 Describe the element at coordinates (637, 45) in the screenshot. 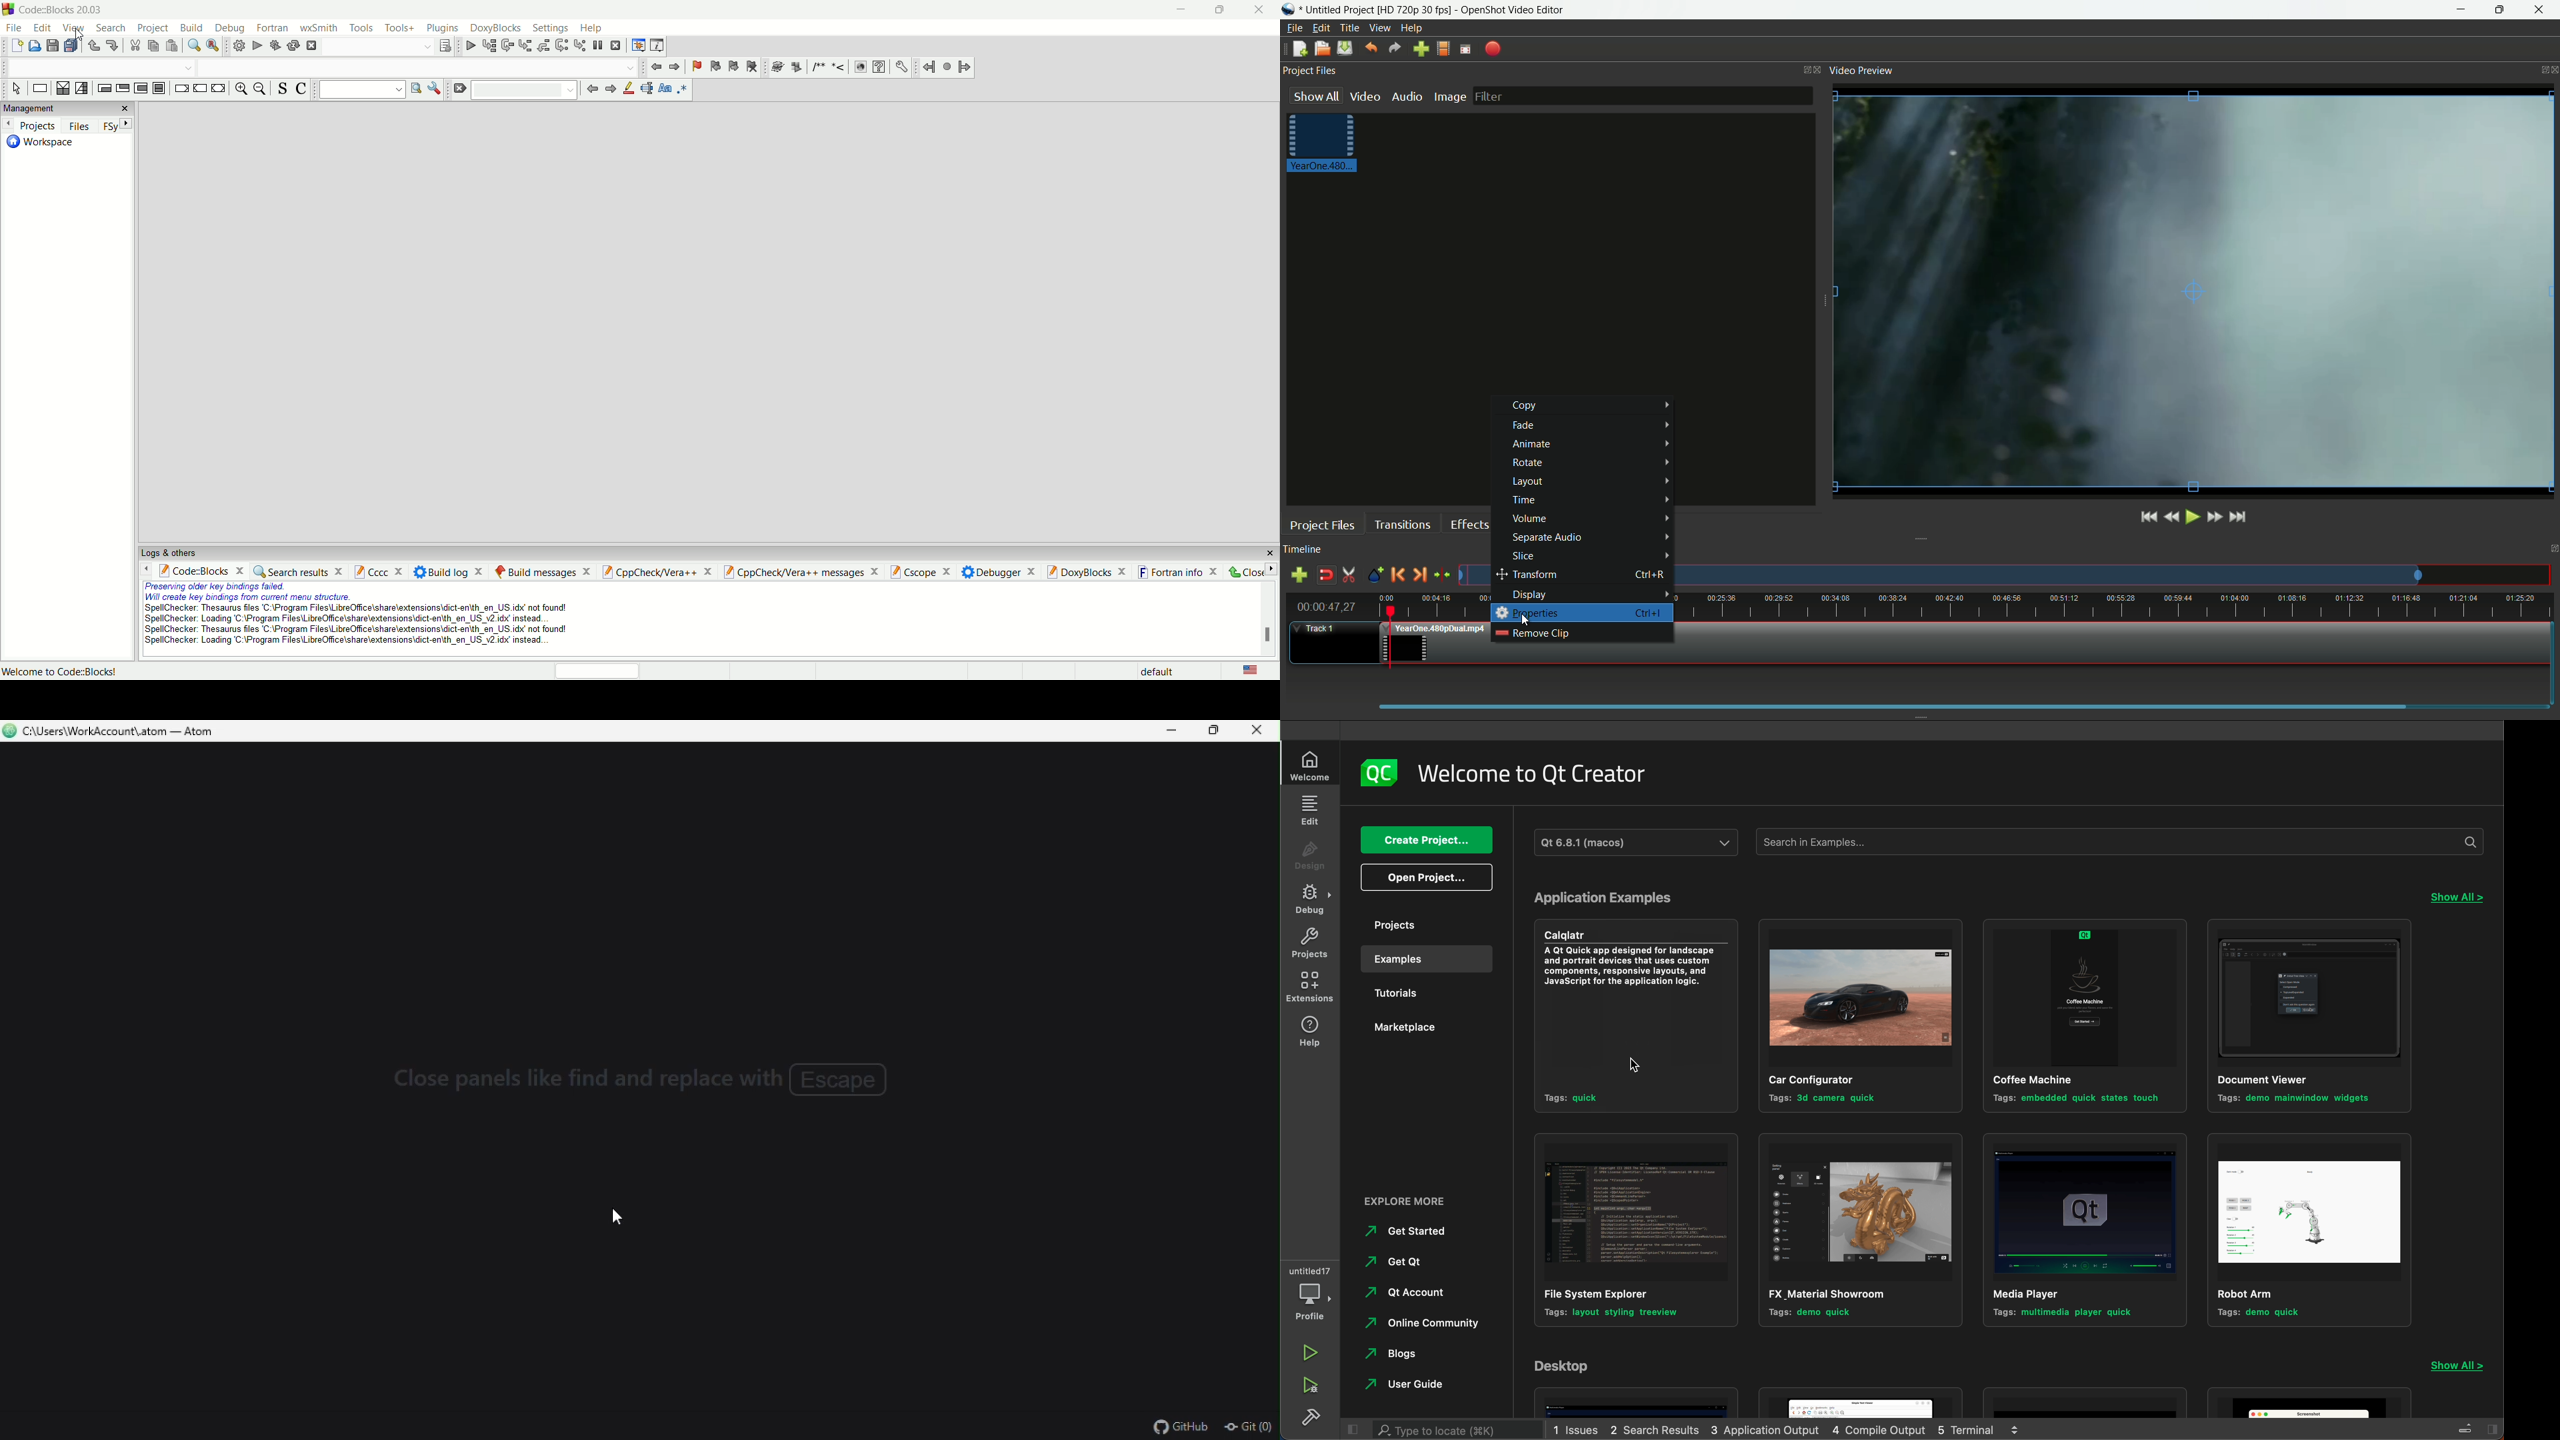

I see `debugging windows` at that location.